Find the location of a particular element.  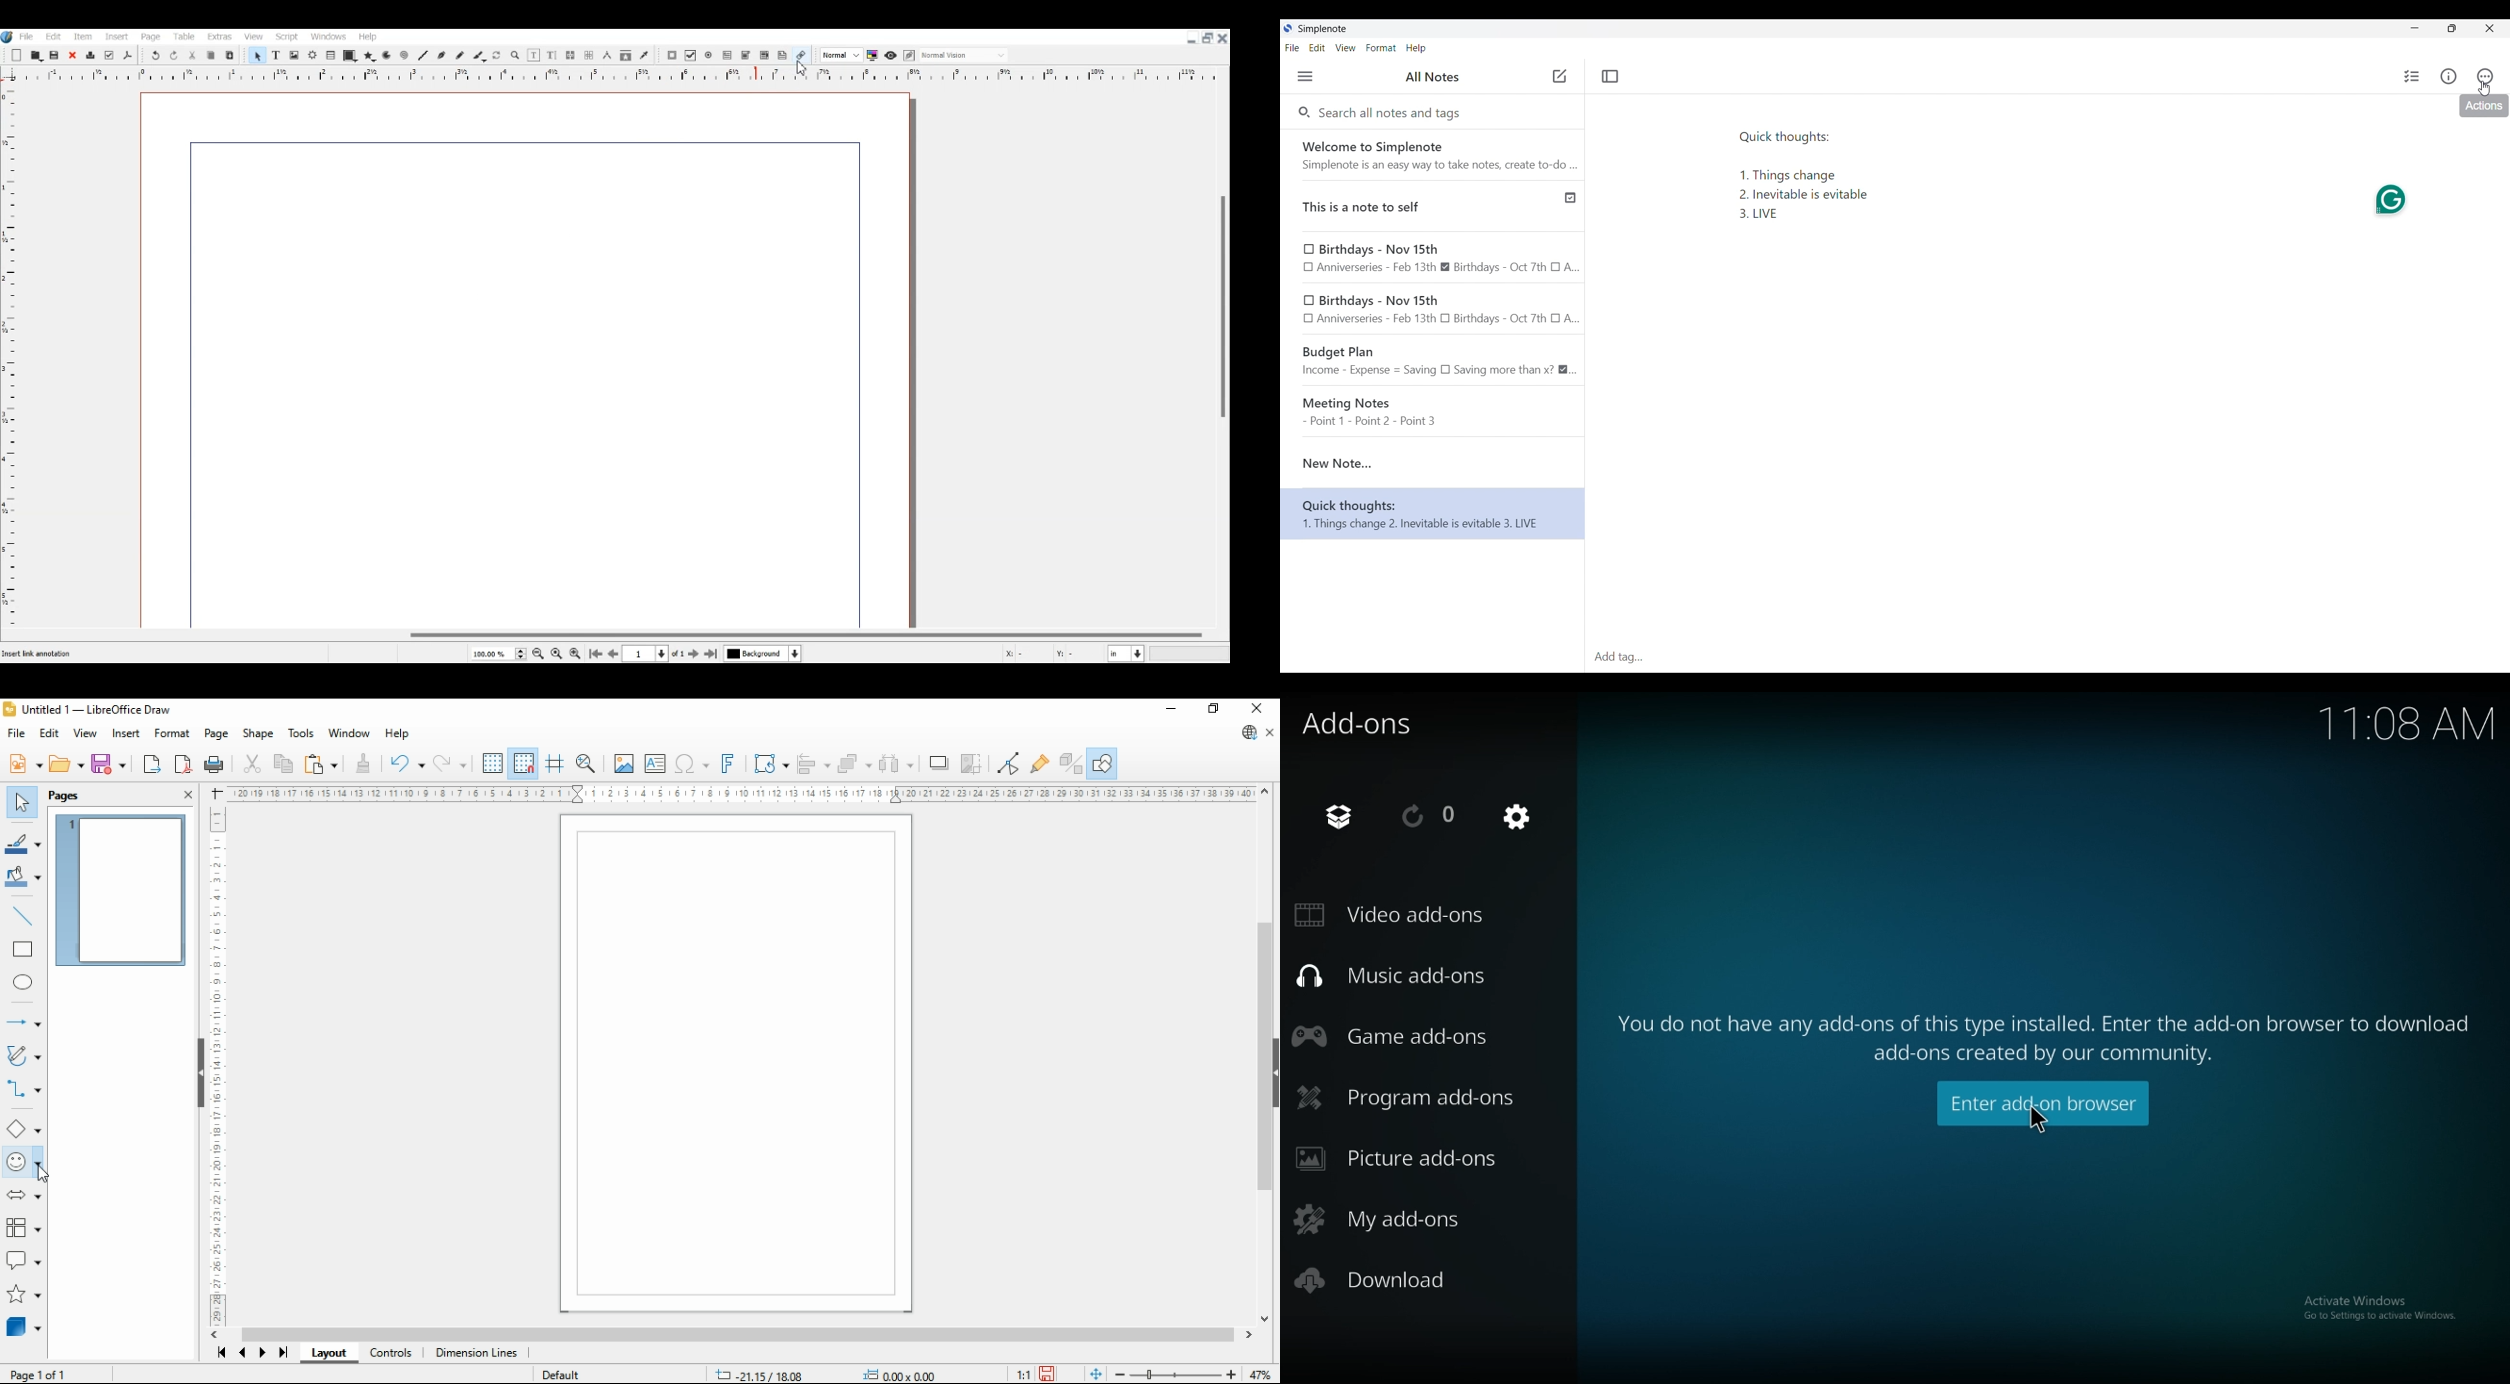

layout is located at coordinates (326, 1354).